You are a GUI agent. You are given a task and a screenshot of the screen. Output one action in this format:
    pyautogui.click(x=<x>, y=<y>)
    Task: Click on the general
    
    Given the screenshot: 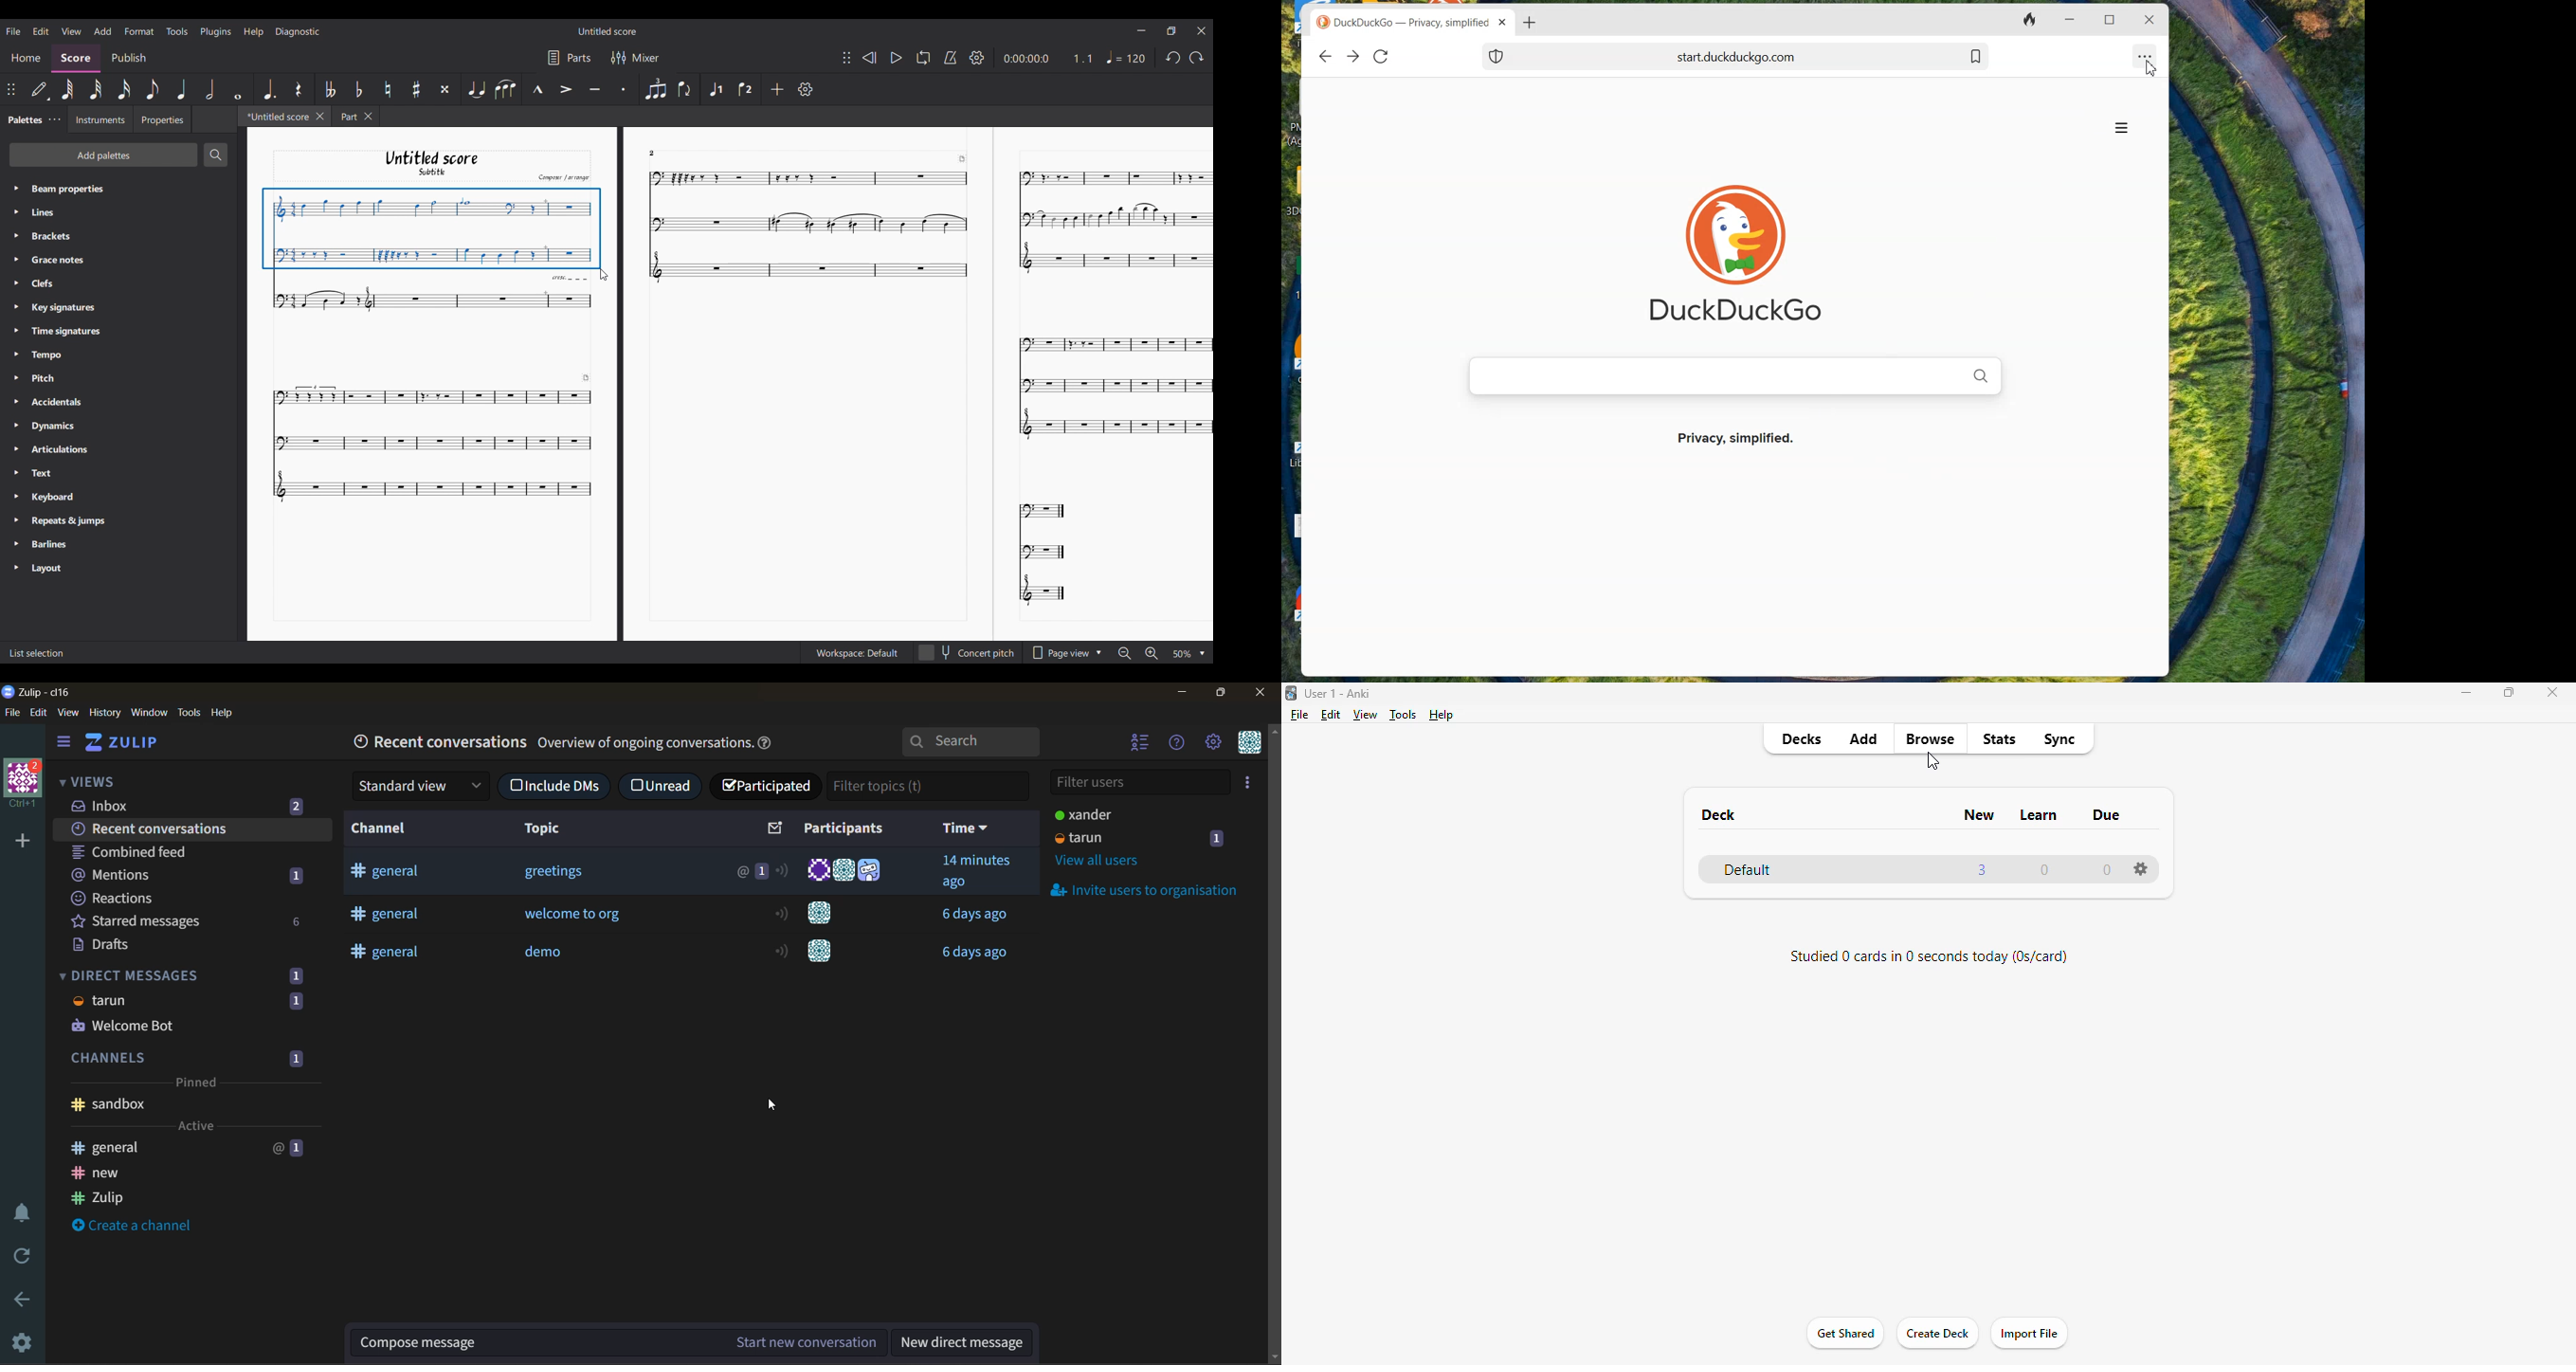 What is the action you would take?
    pyautogui.click(x=387, y=869)
    